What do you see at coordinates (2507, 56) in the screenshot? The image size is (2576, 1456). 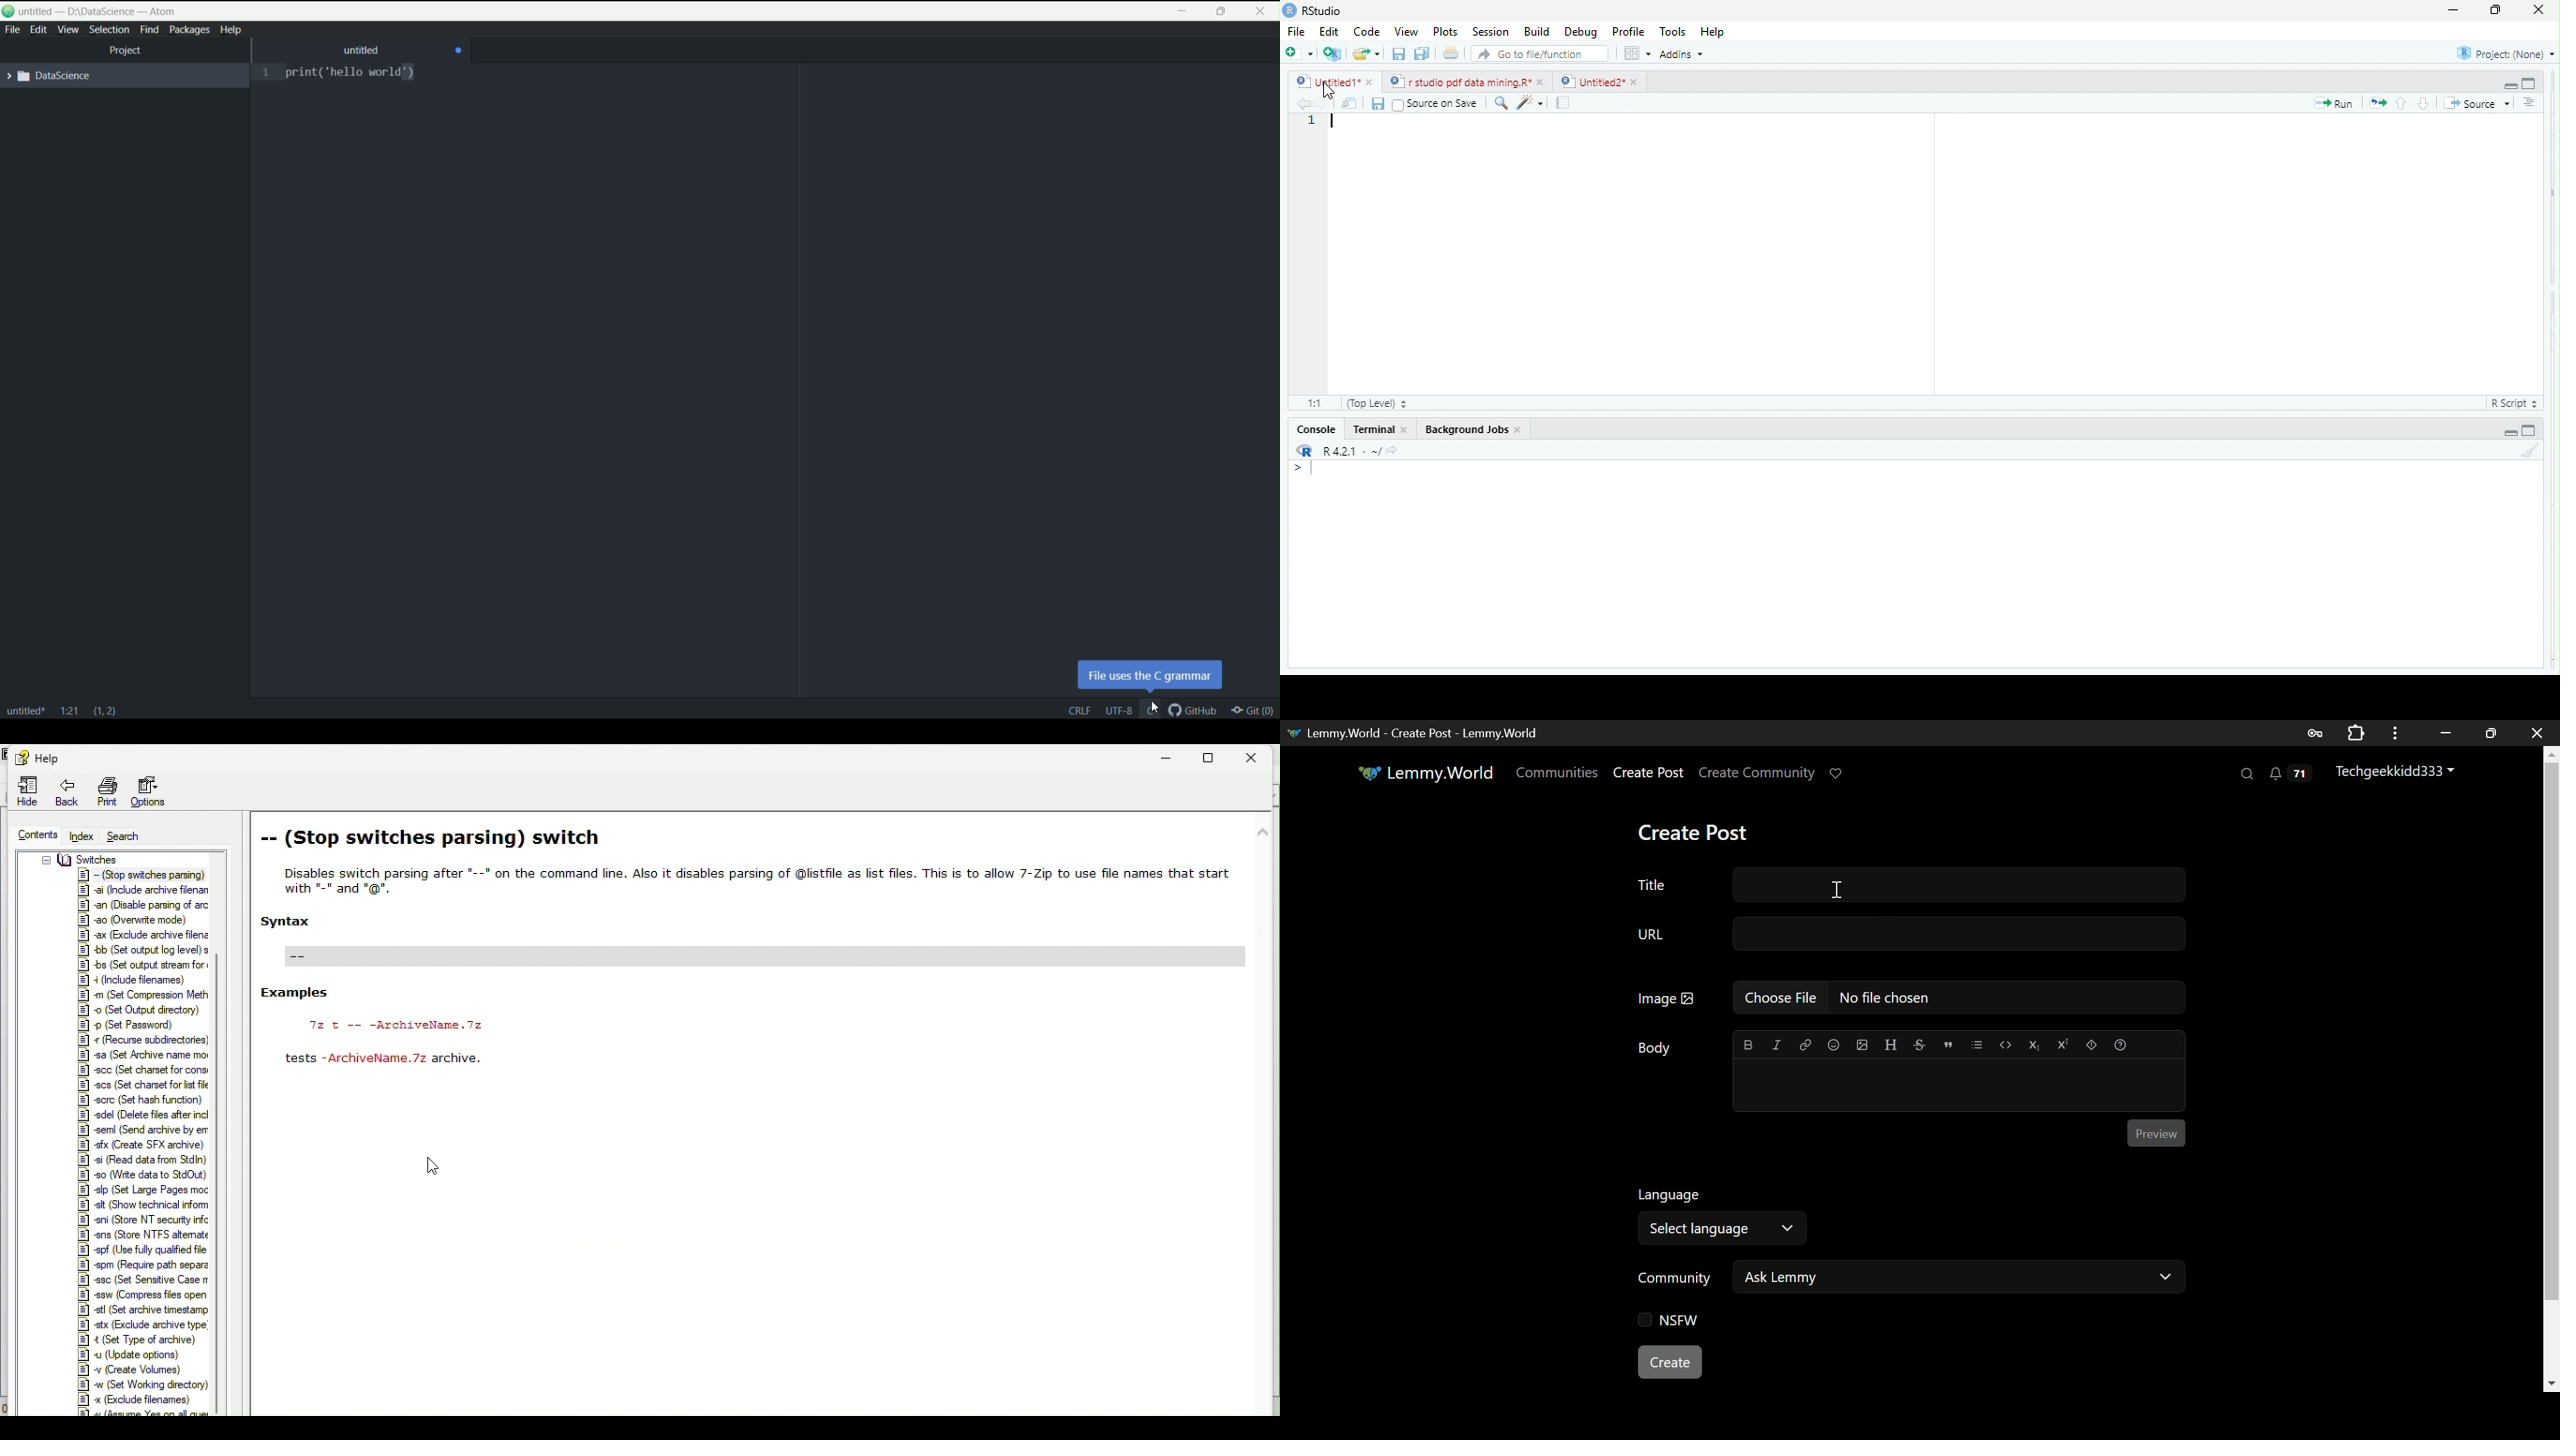 I see ` project: (None)` at bounding box center [2507, 56].